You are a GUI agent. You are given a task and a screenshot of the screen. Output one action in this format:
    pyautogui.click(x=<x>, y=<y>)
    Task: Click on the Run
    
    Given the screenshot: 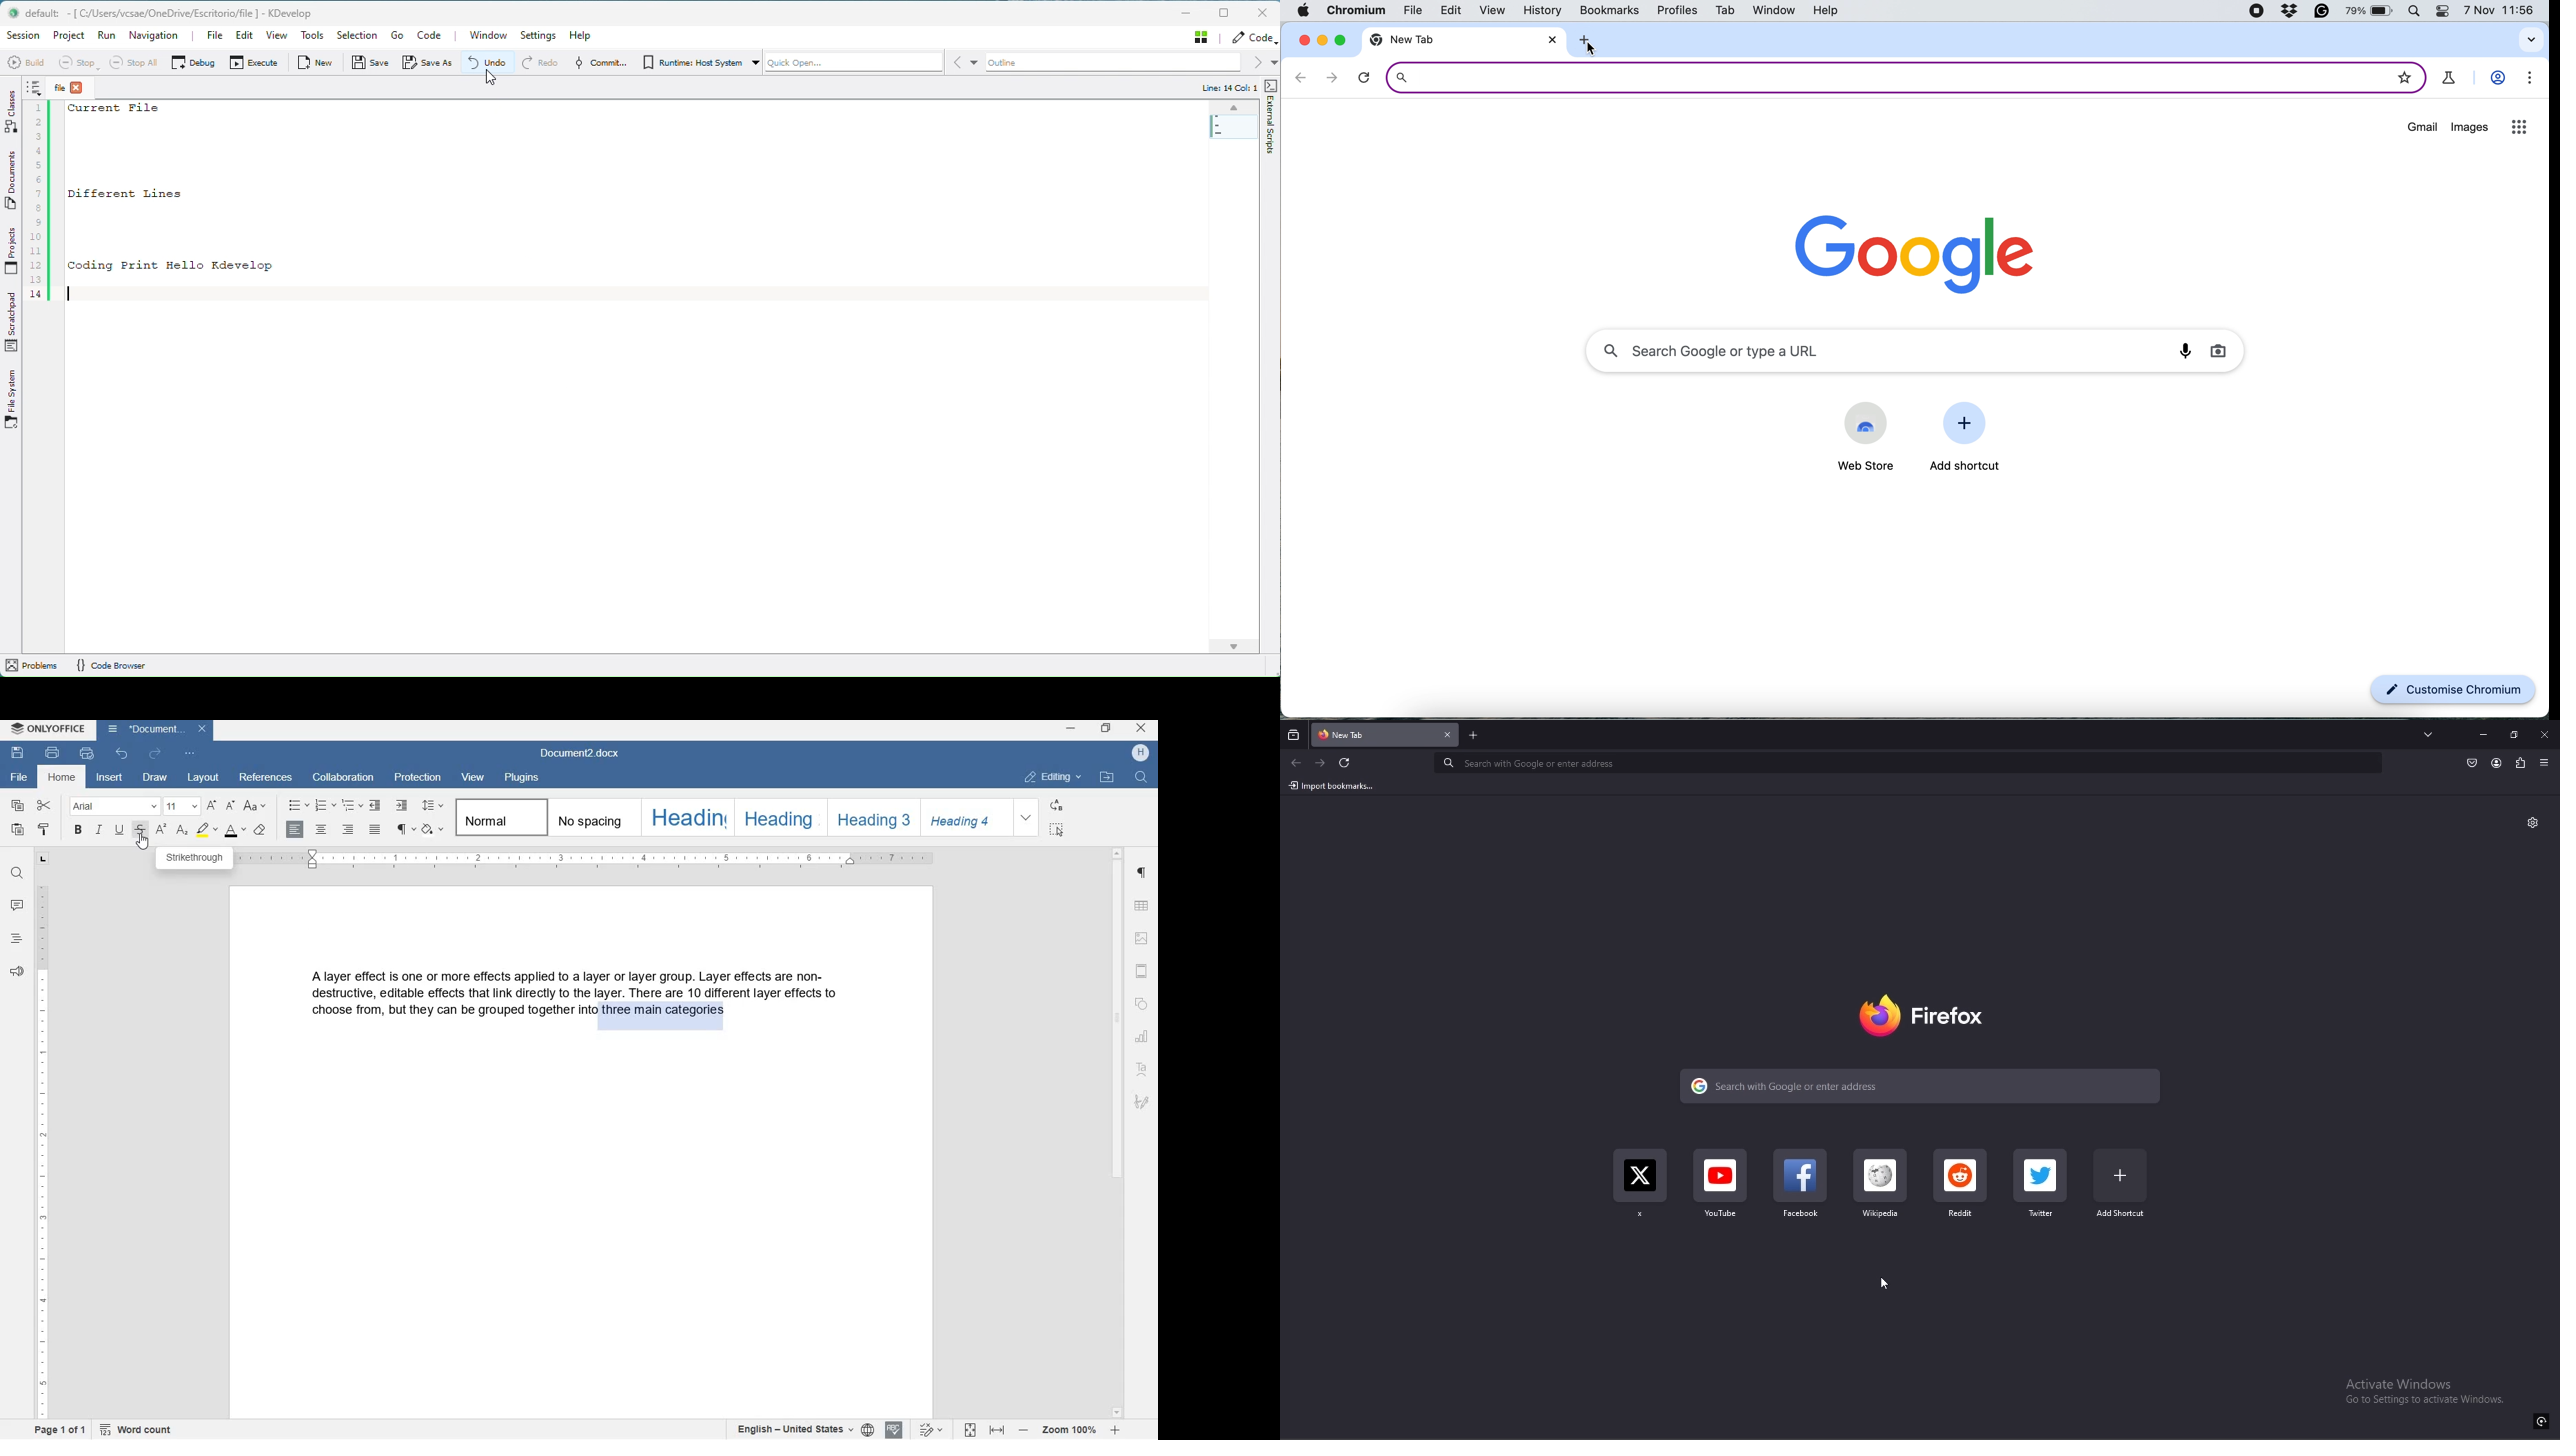 What is the action you would take?
    pyautogui.click(x=108, y=36)
    